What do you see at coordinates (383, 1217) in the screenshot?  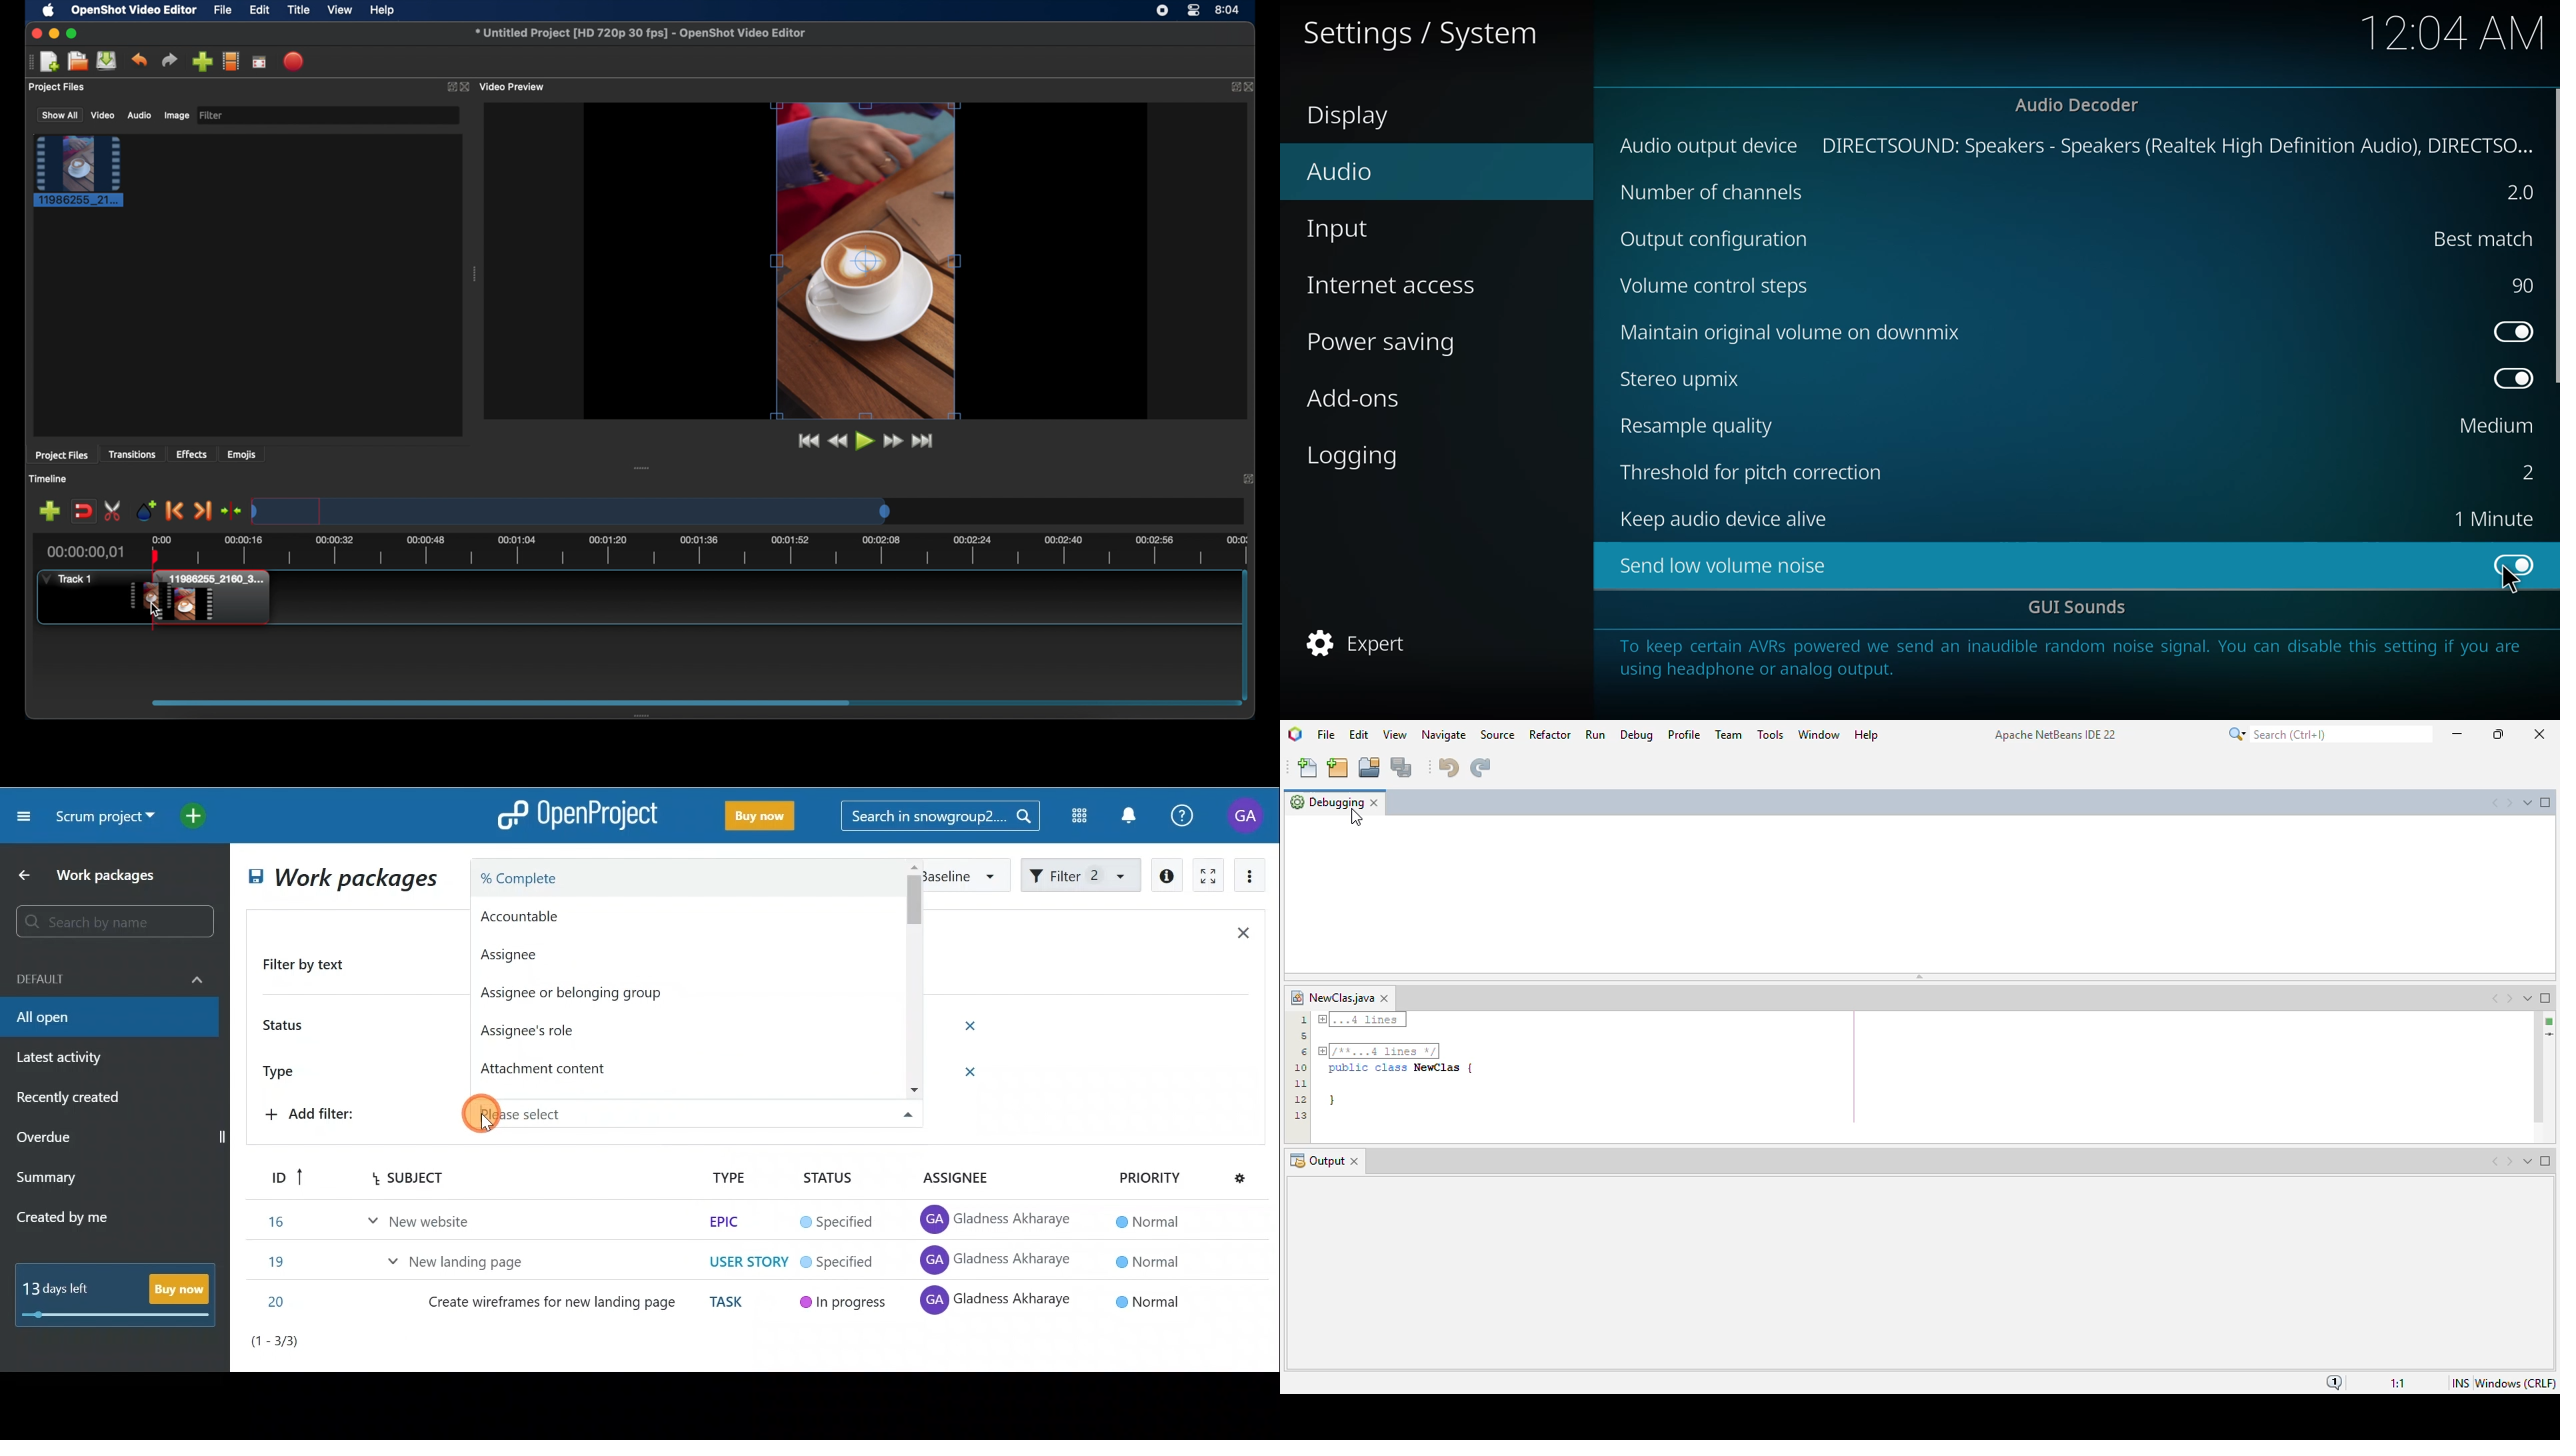 I see `Item 14` at bounding box center [383, 1217].